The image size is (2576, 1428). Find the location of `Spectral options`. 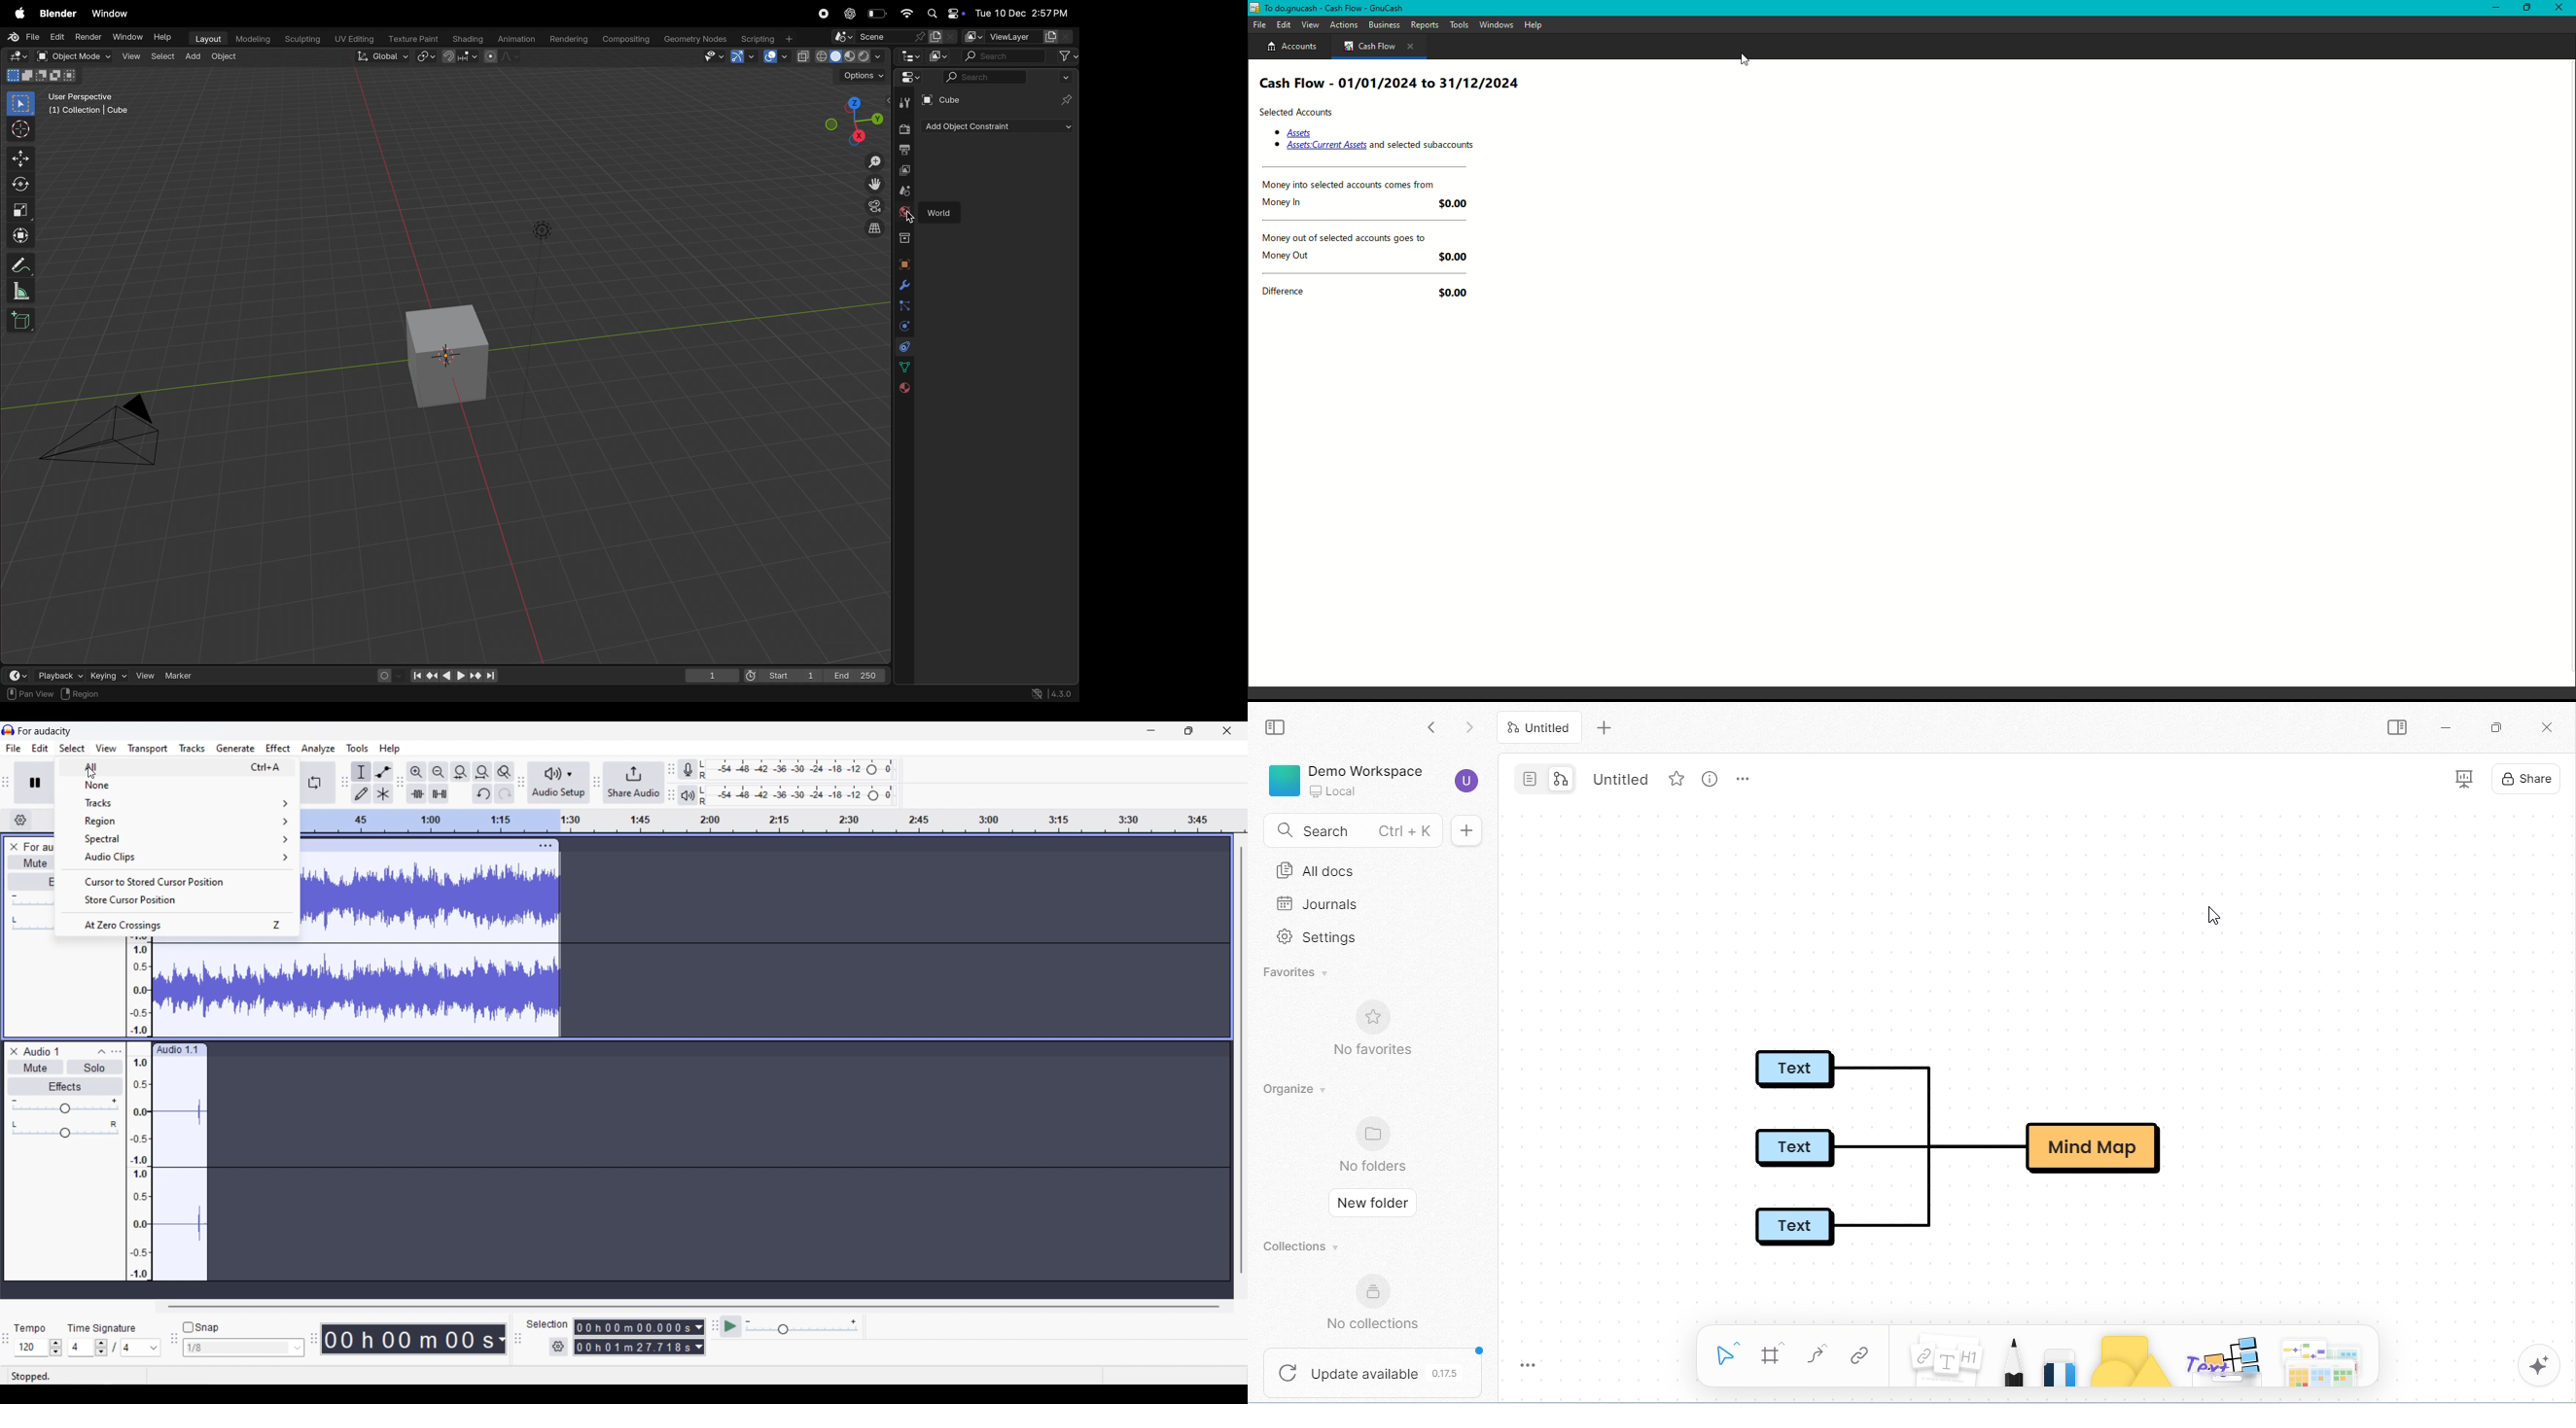

Spectral options is located at coordinates (178, 840).